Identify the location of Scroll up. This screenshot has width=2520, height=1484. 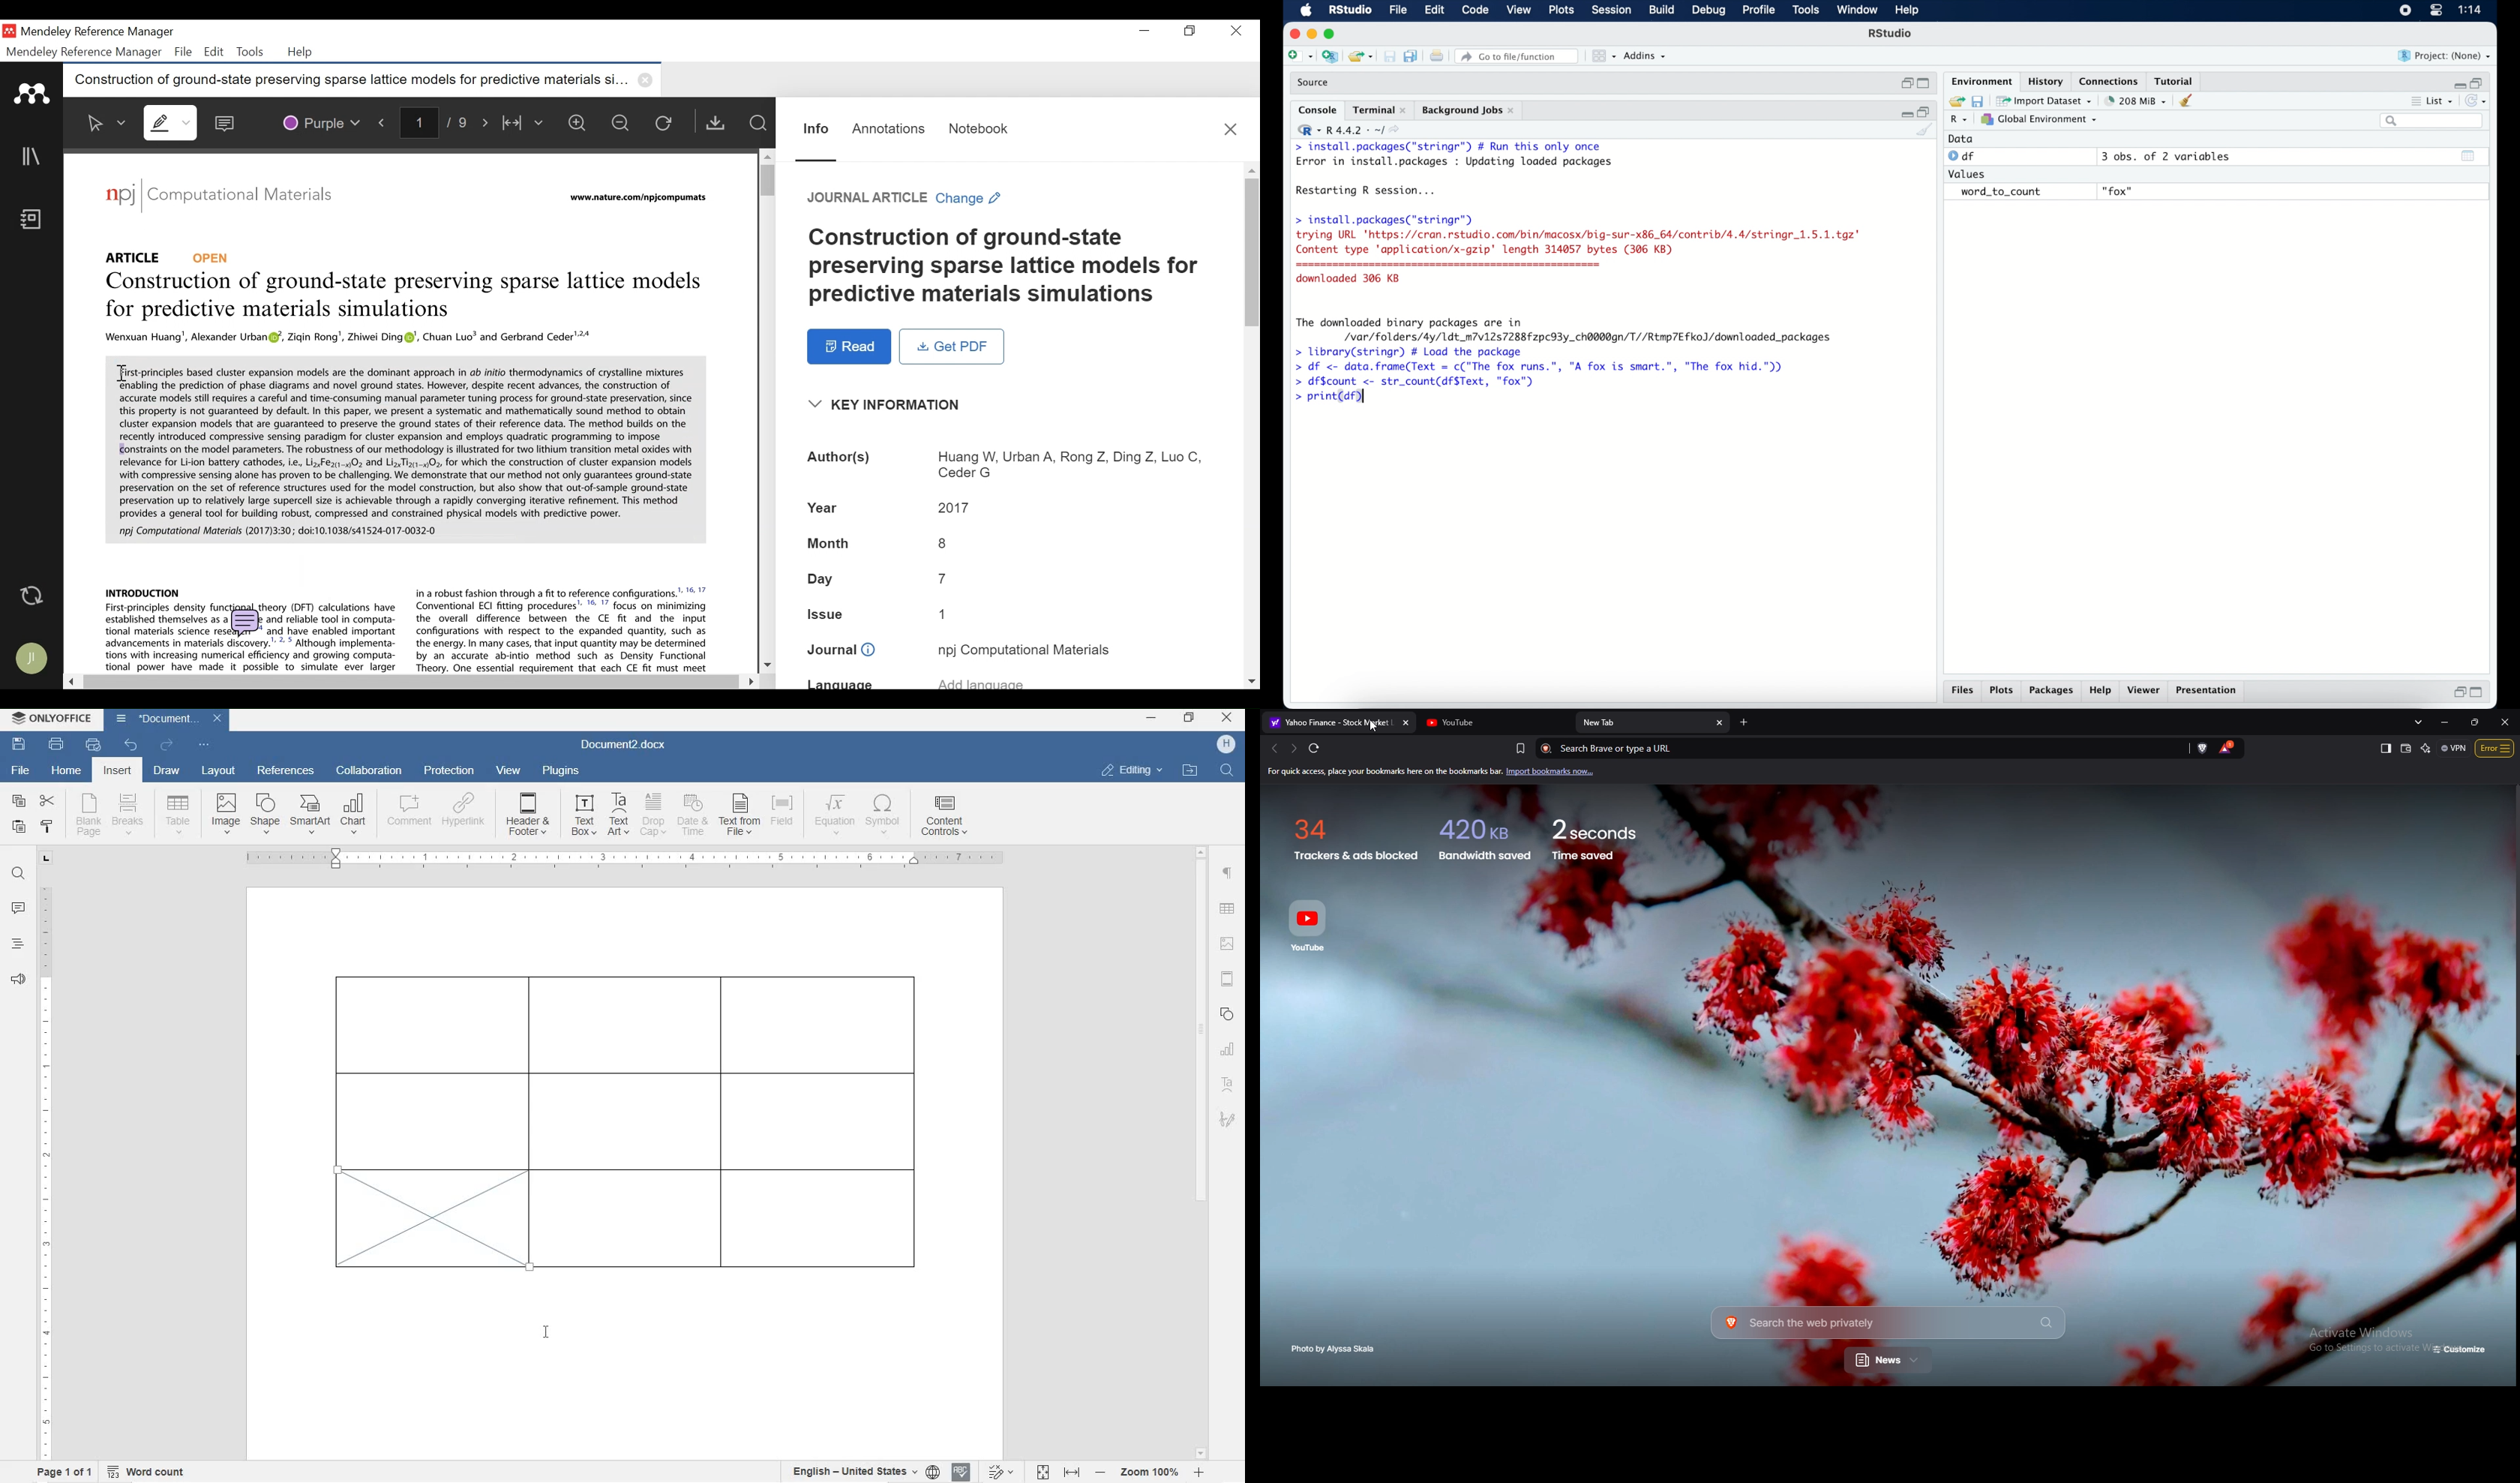
(766, 156).